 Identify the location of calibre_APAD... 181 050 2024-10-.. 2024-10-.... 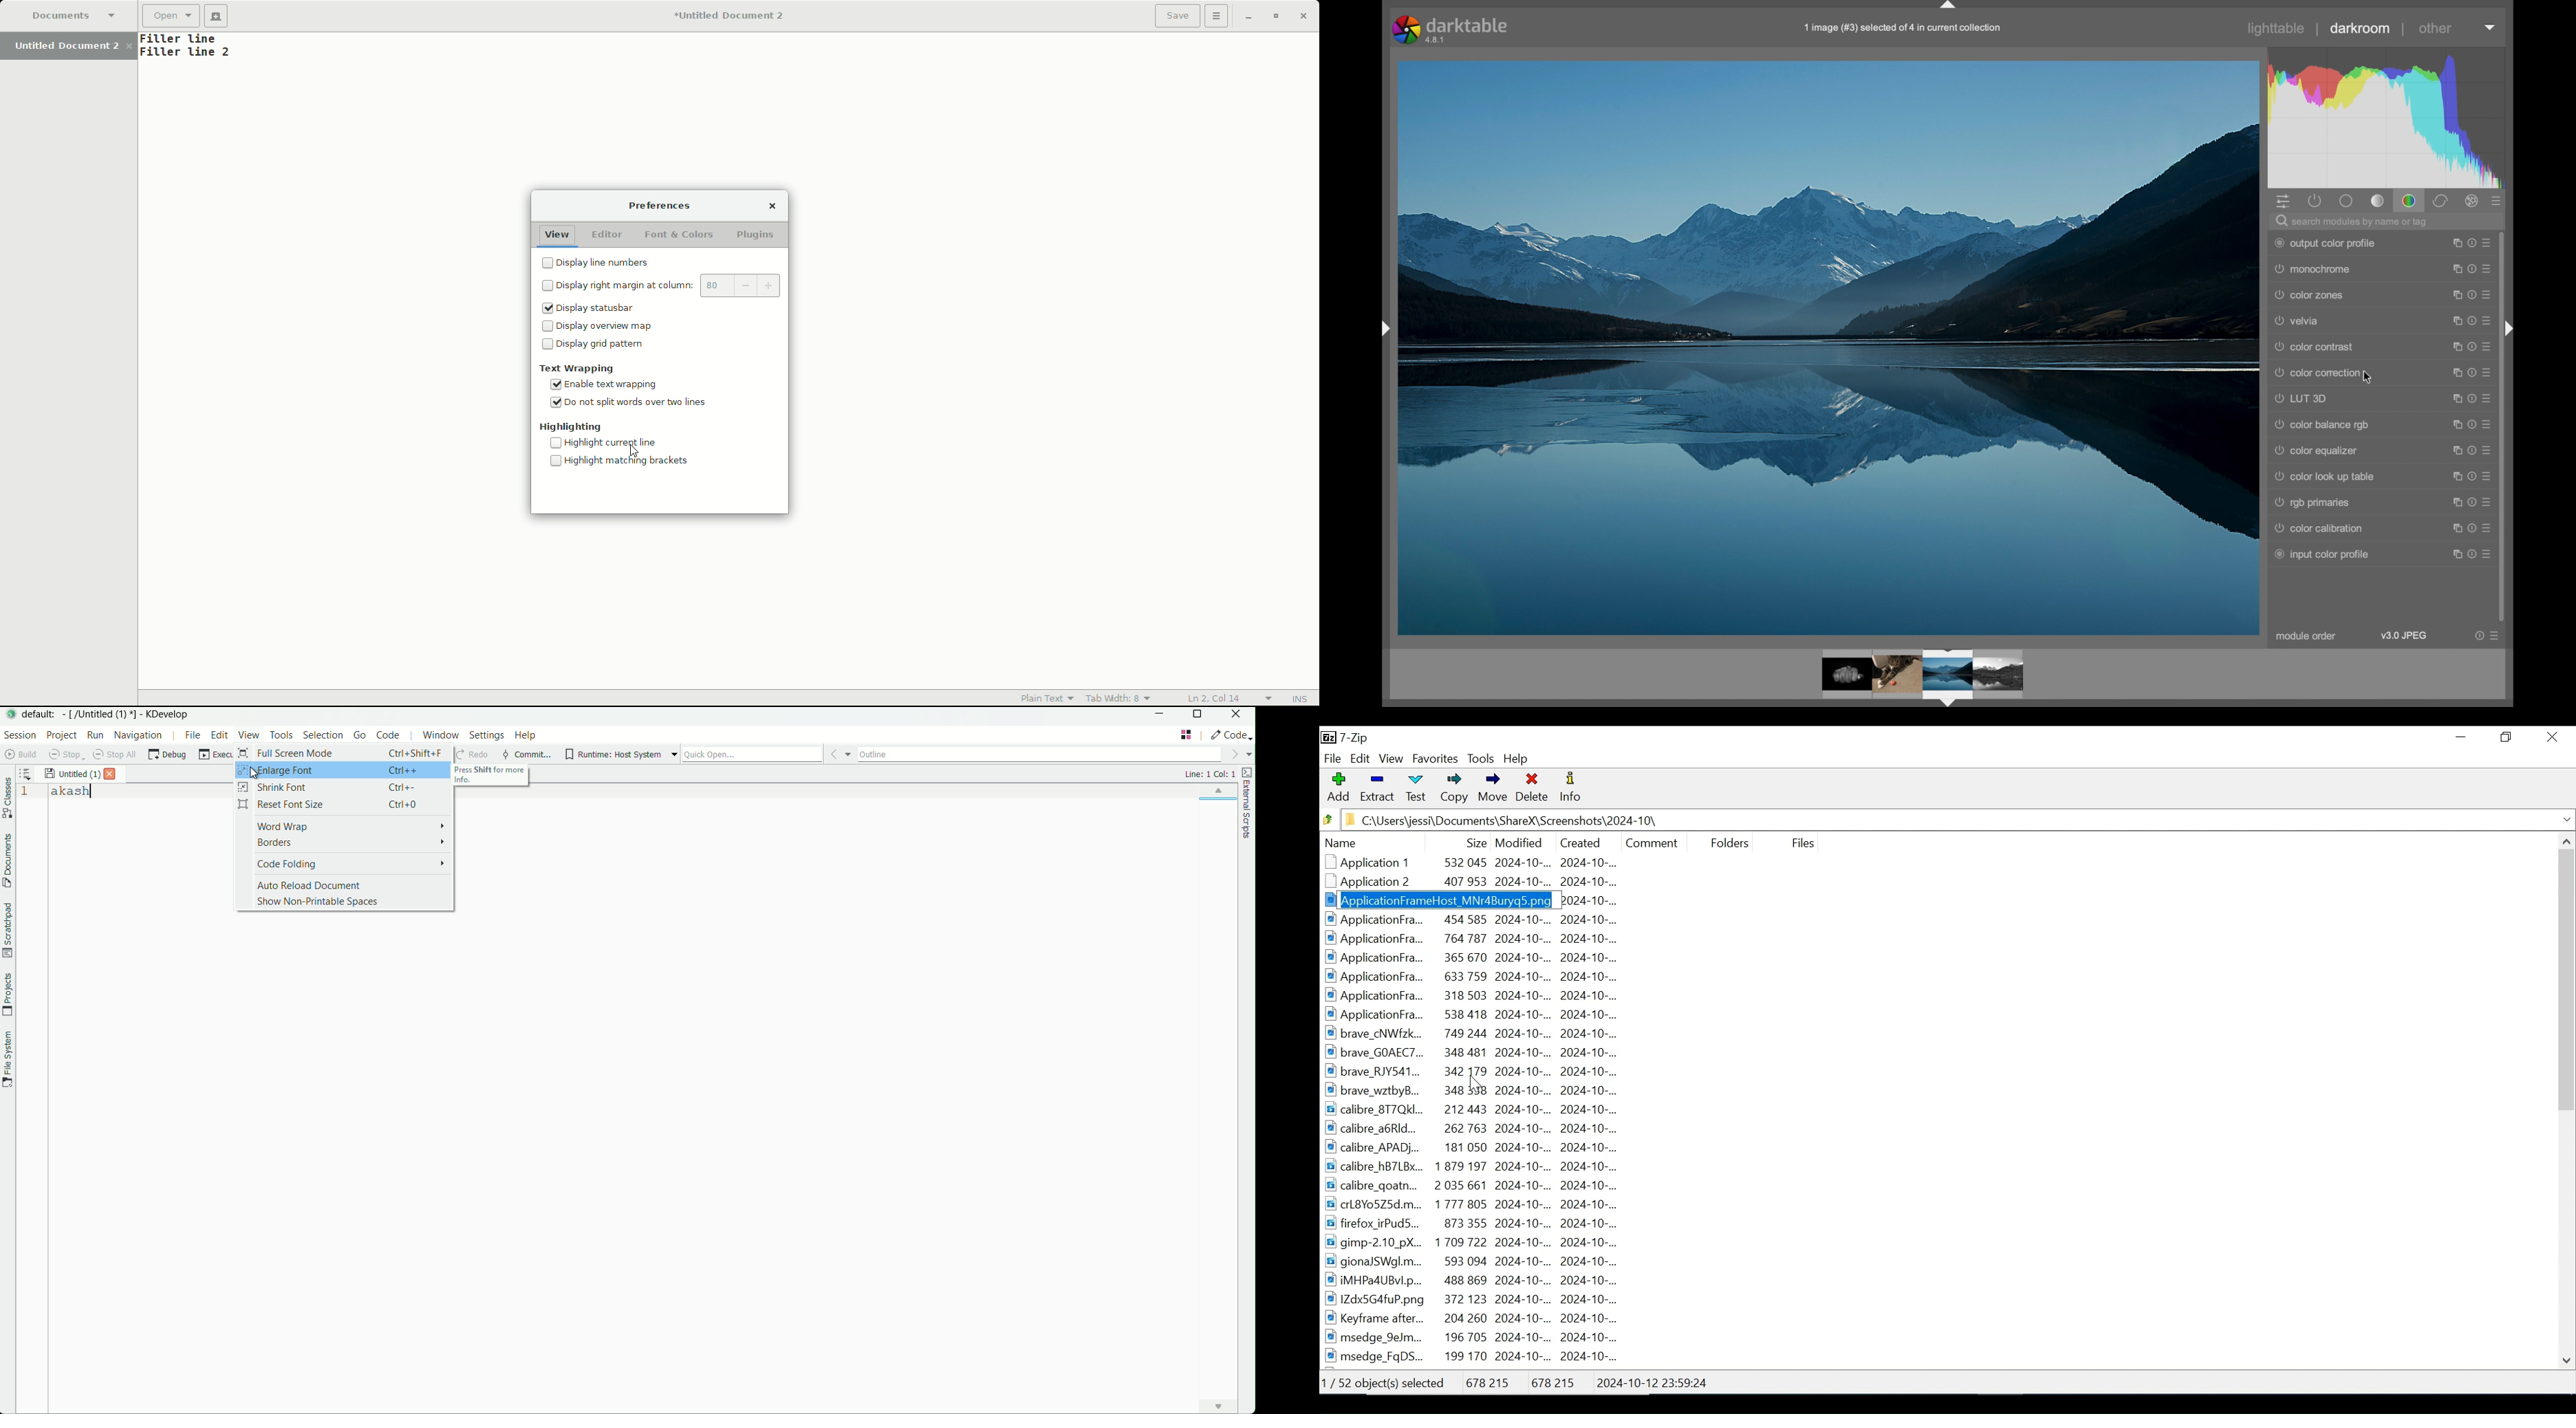
(1485, 1149).